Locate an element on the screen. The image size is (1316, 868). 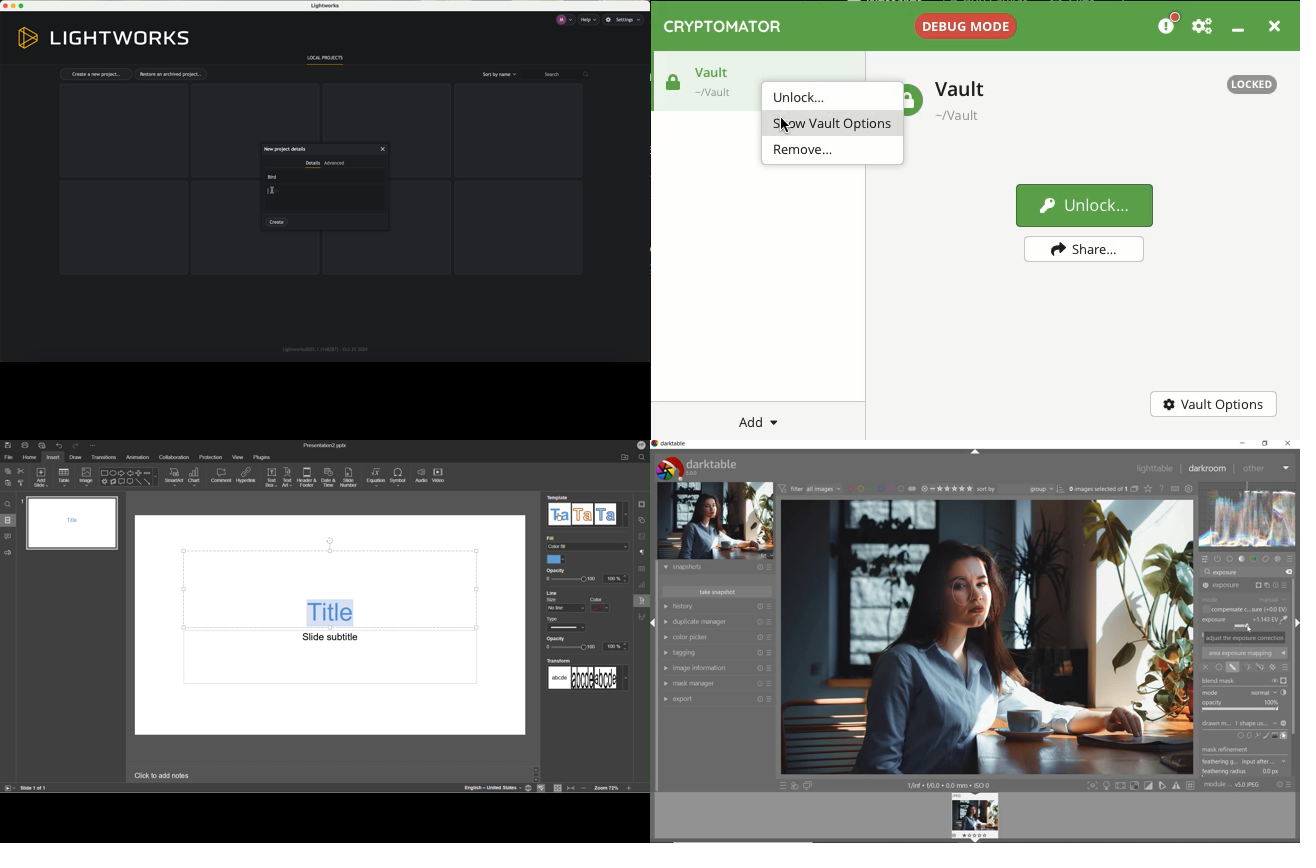
More is located at coordinates (92, 445).